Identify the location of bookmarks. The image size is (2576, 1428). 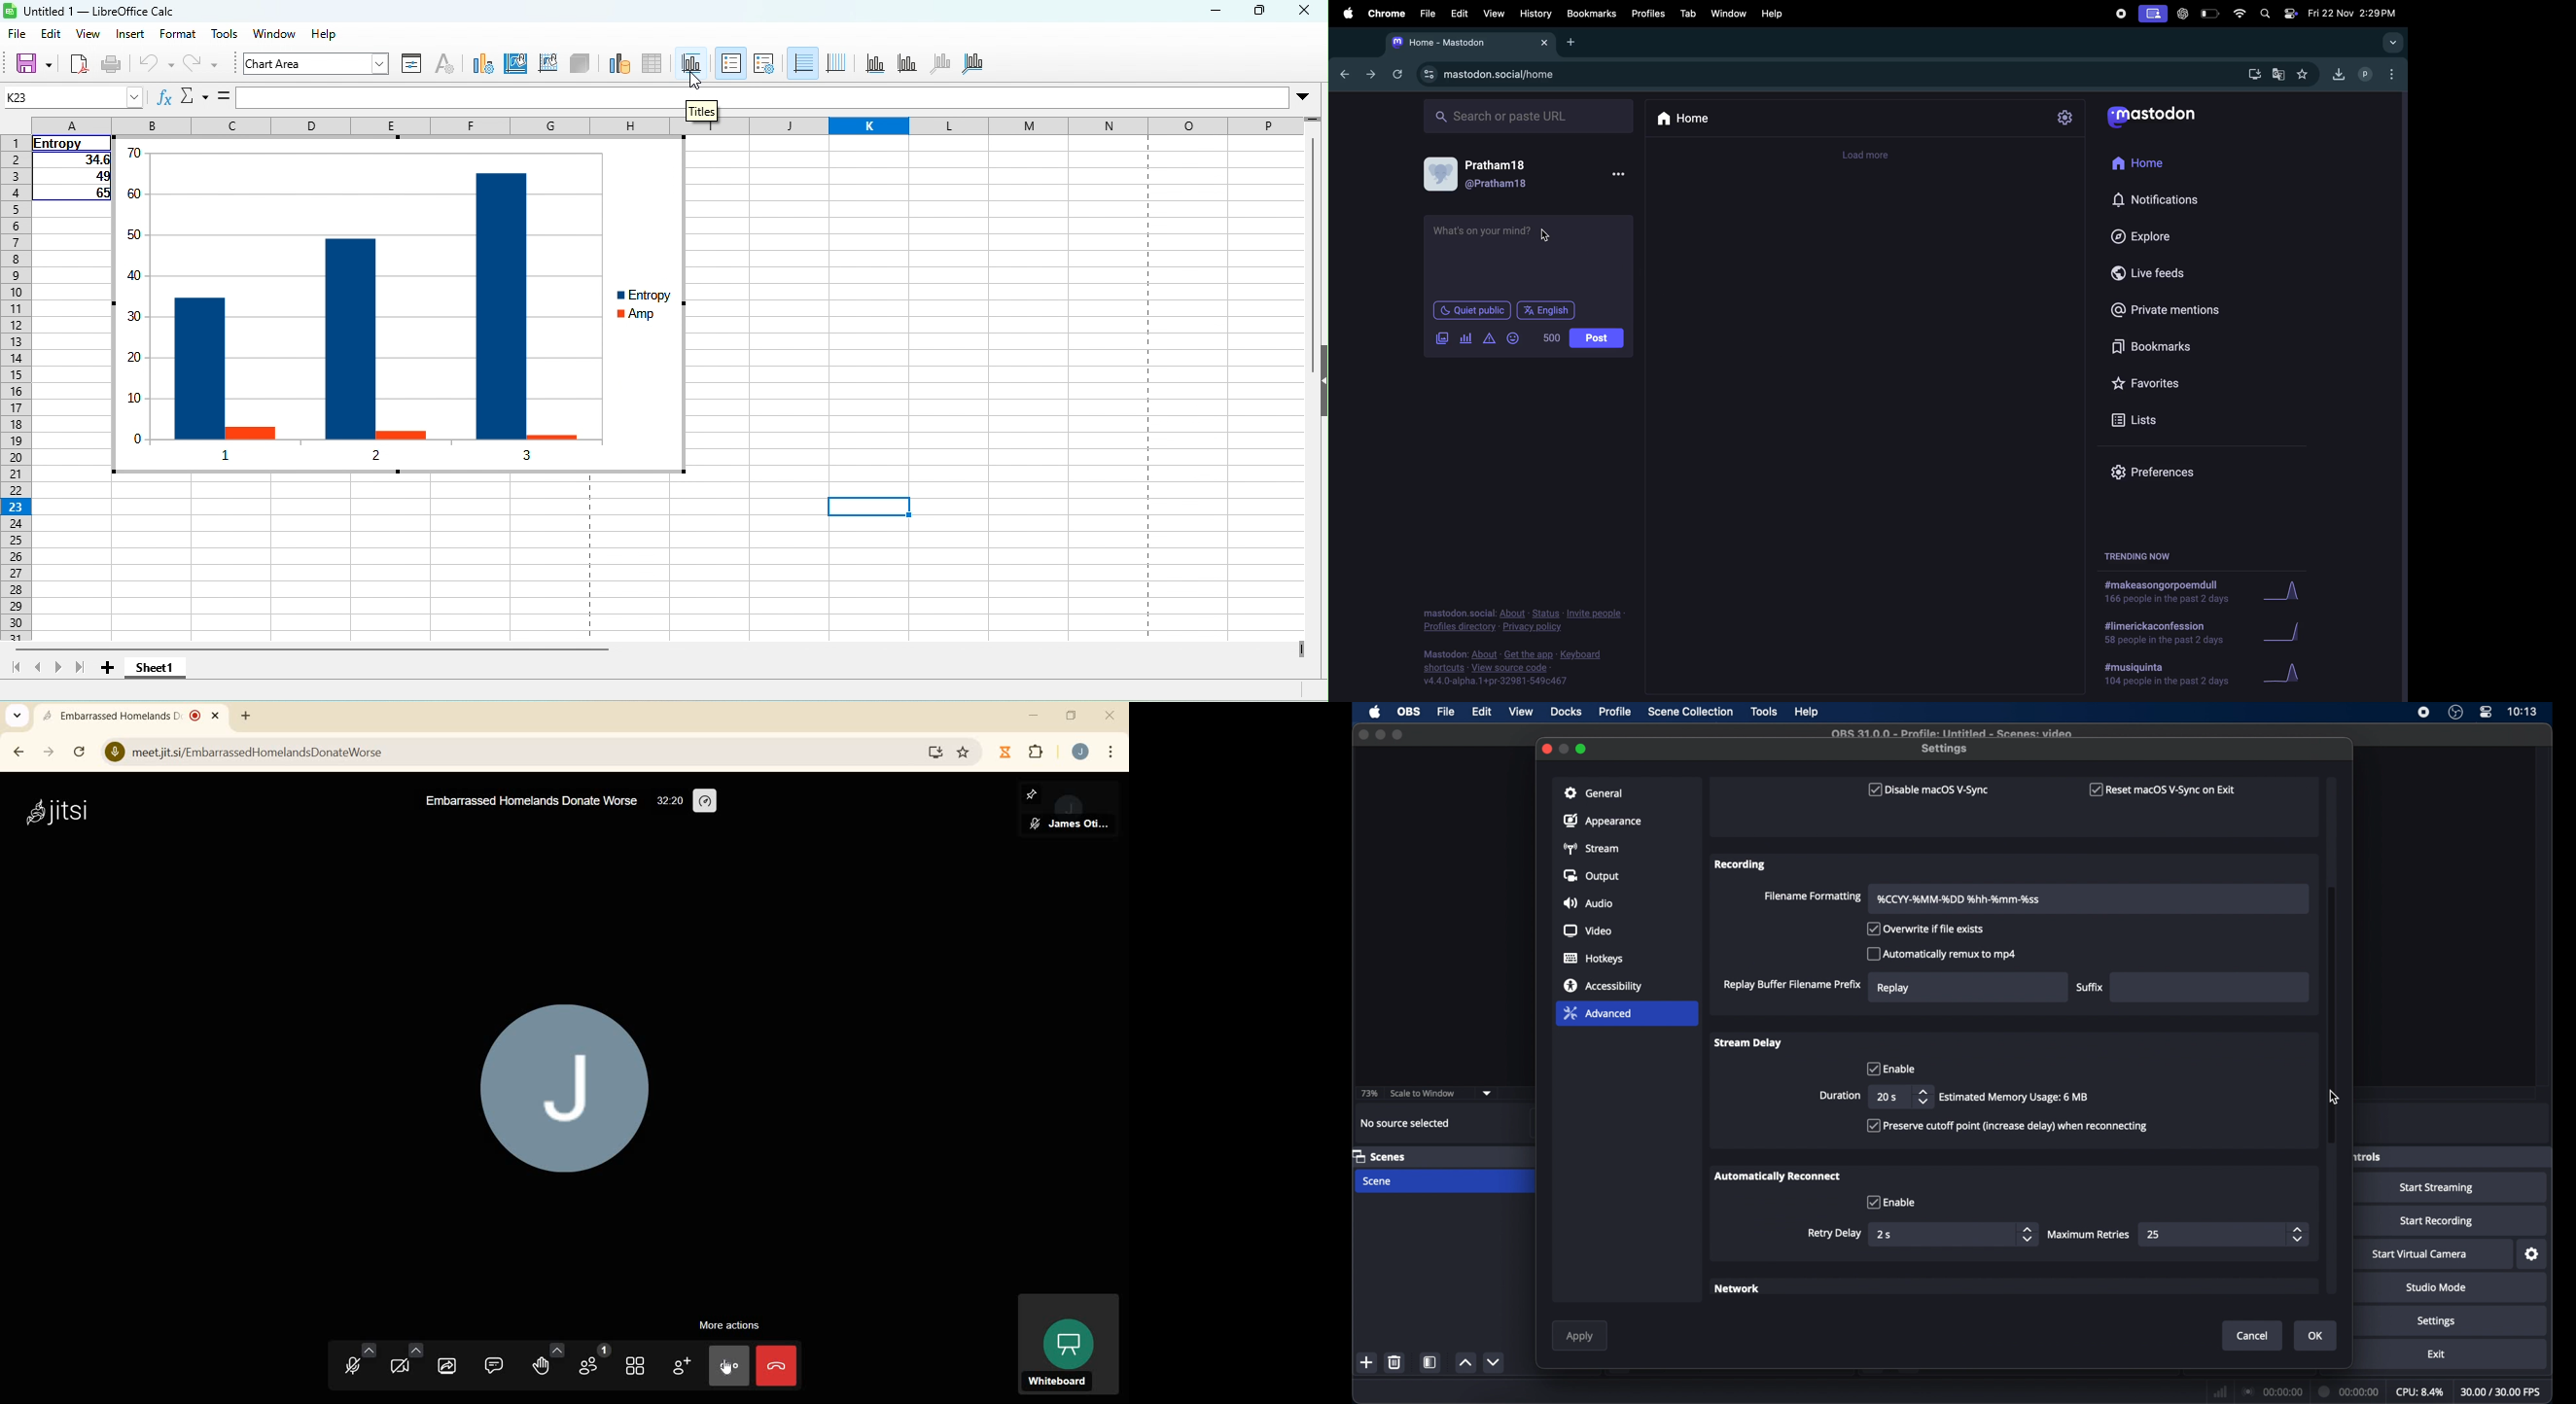
(2184, 345).